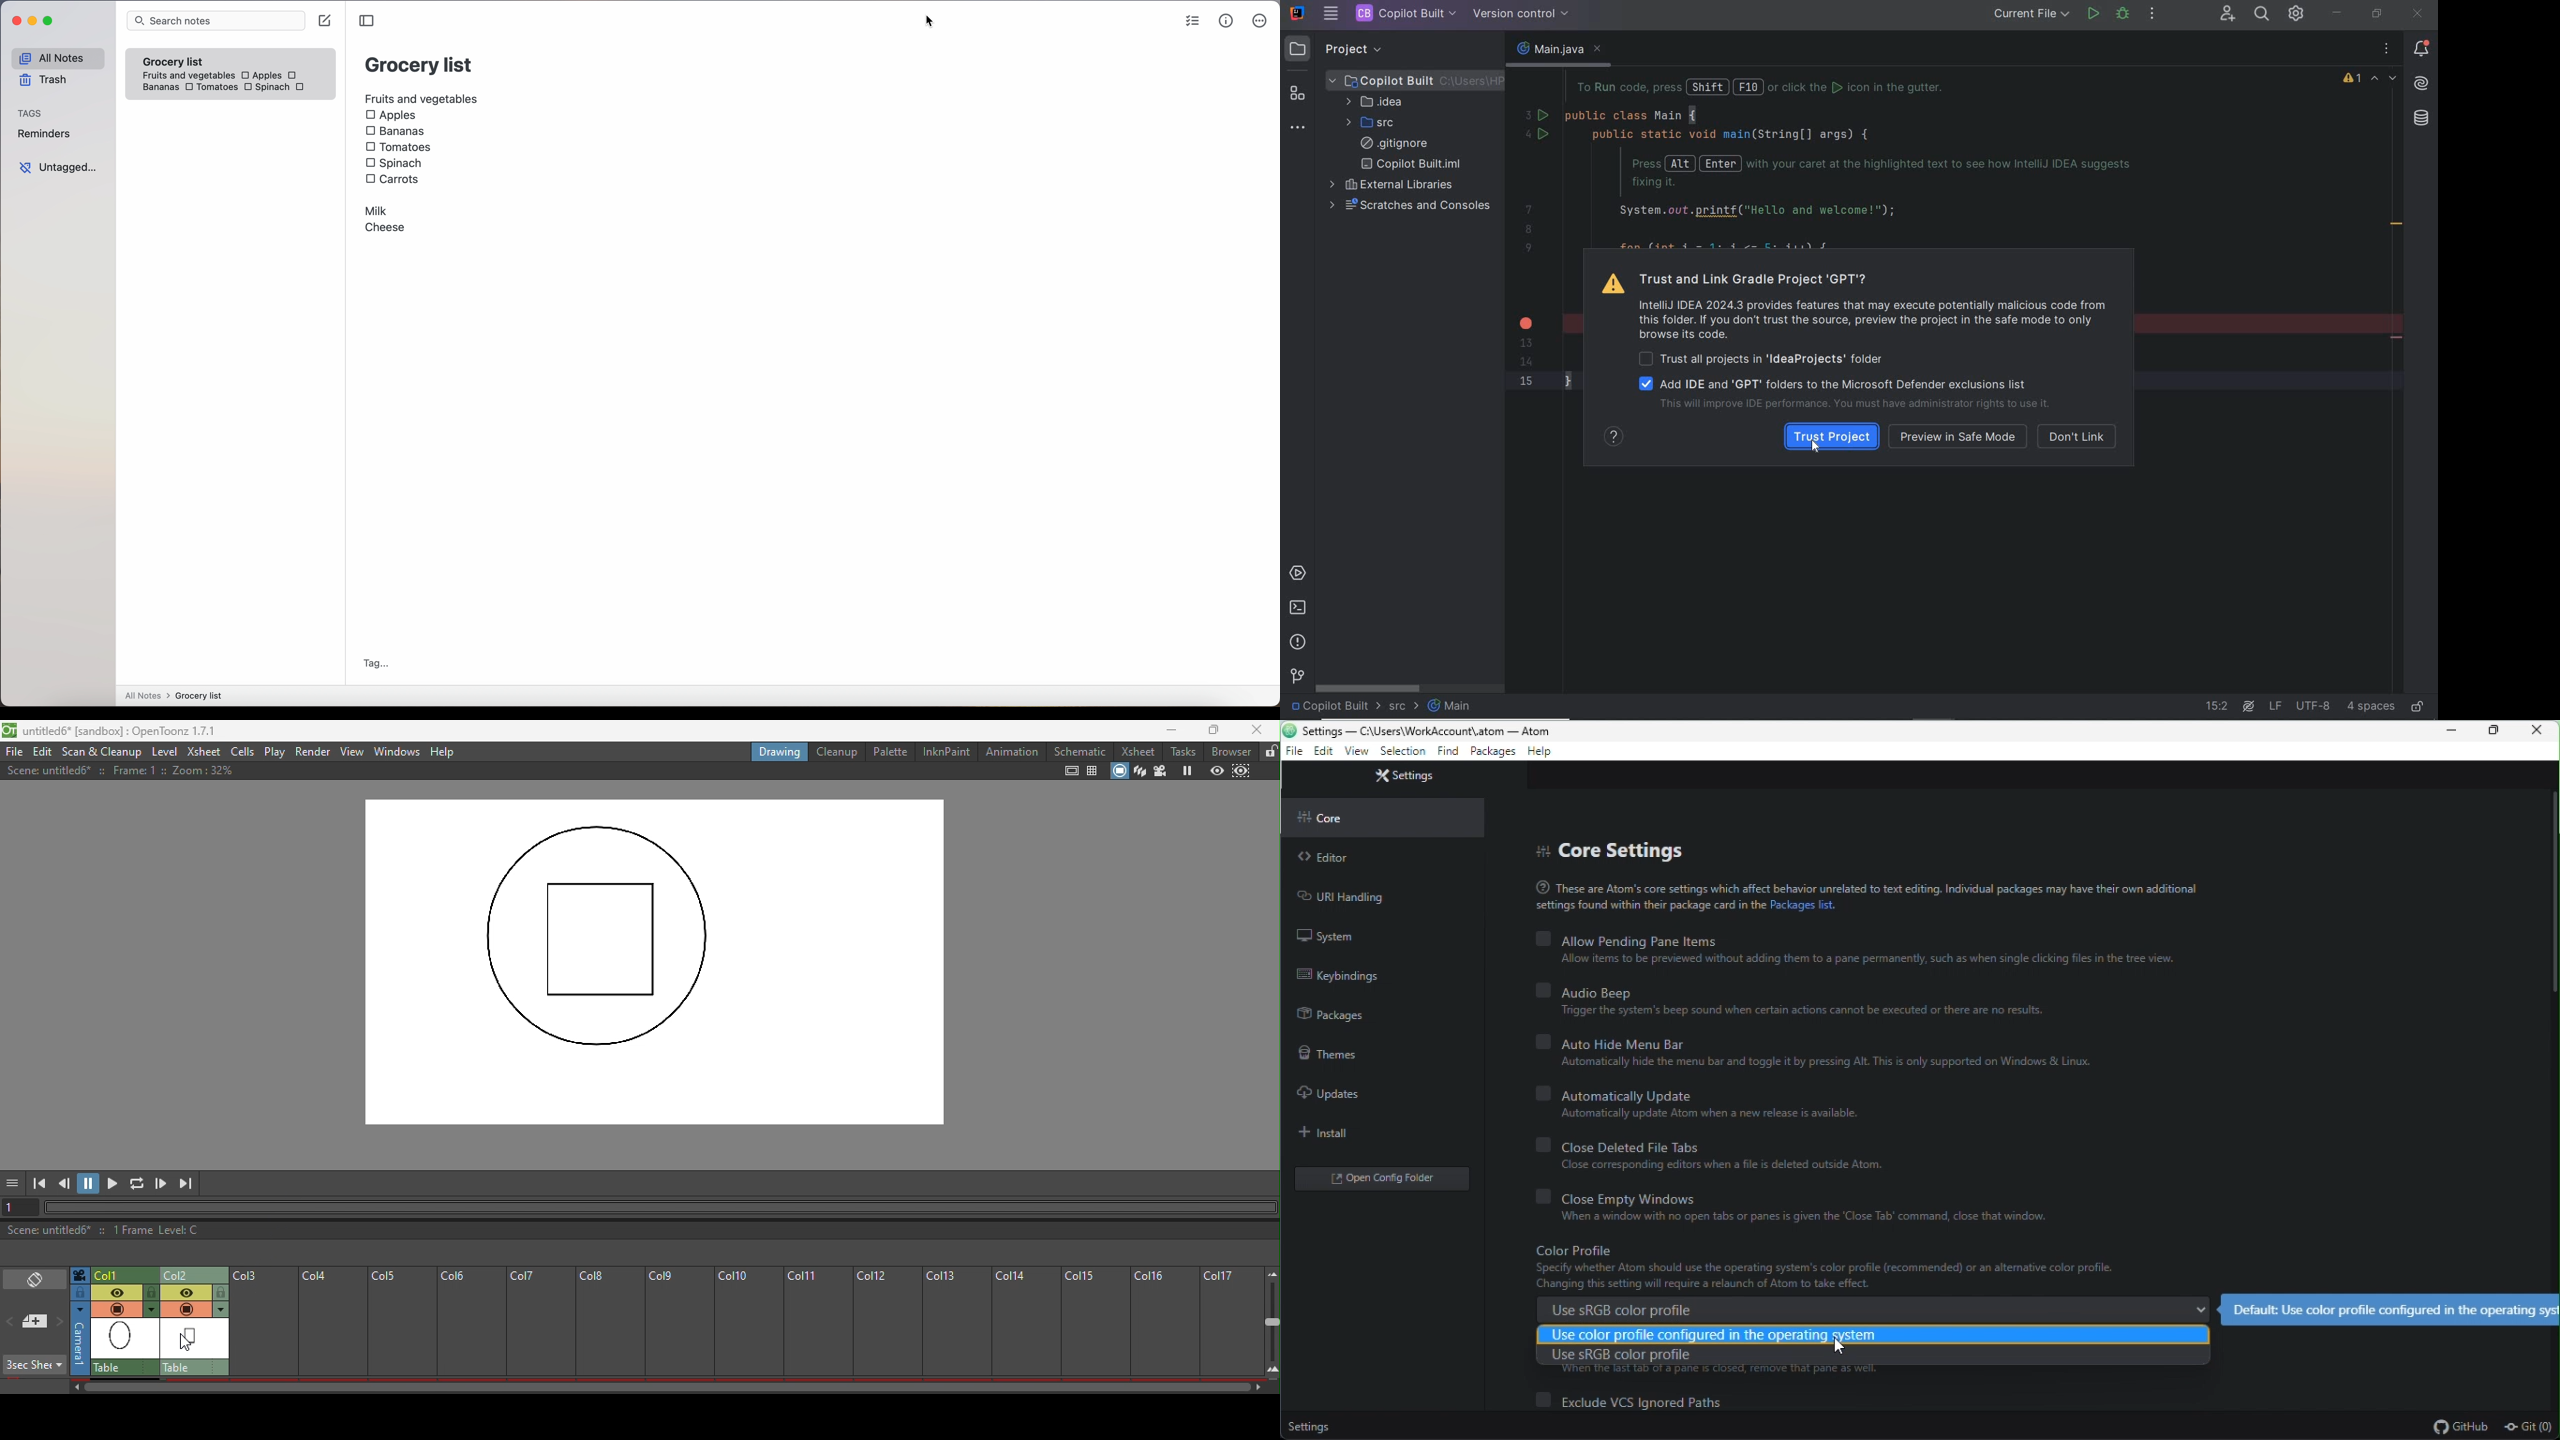 The height and width of the screenshot is (1456, 2576). I want to click on cursor, so click(934, 22).